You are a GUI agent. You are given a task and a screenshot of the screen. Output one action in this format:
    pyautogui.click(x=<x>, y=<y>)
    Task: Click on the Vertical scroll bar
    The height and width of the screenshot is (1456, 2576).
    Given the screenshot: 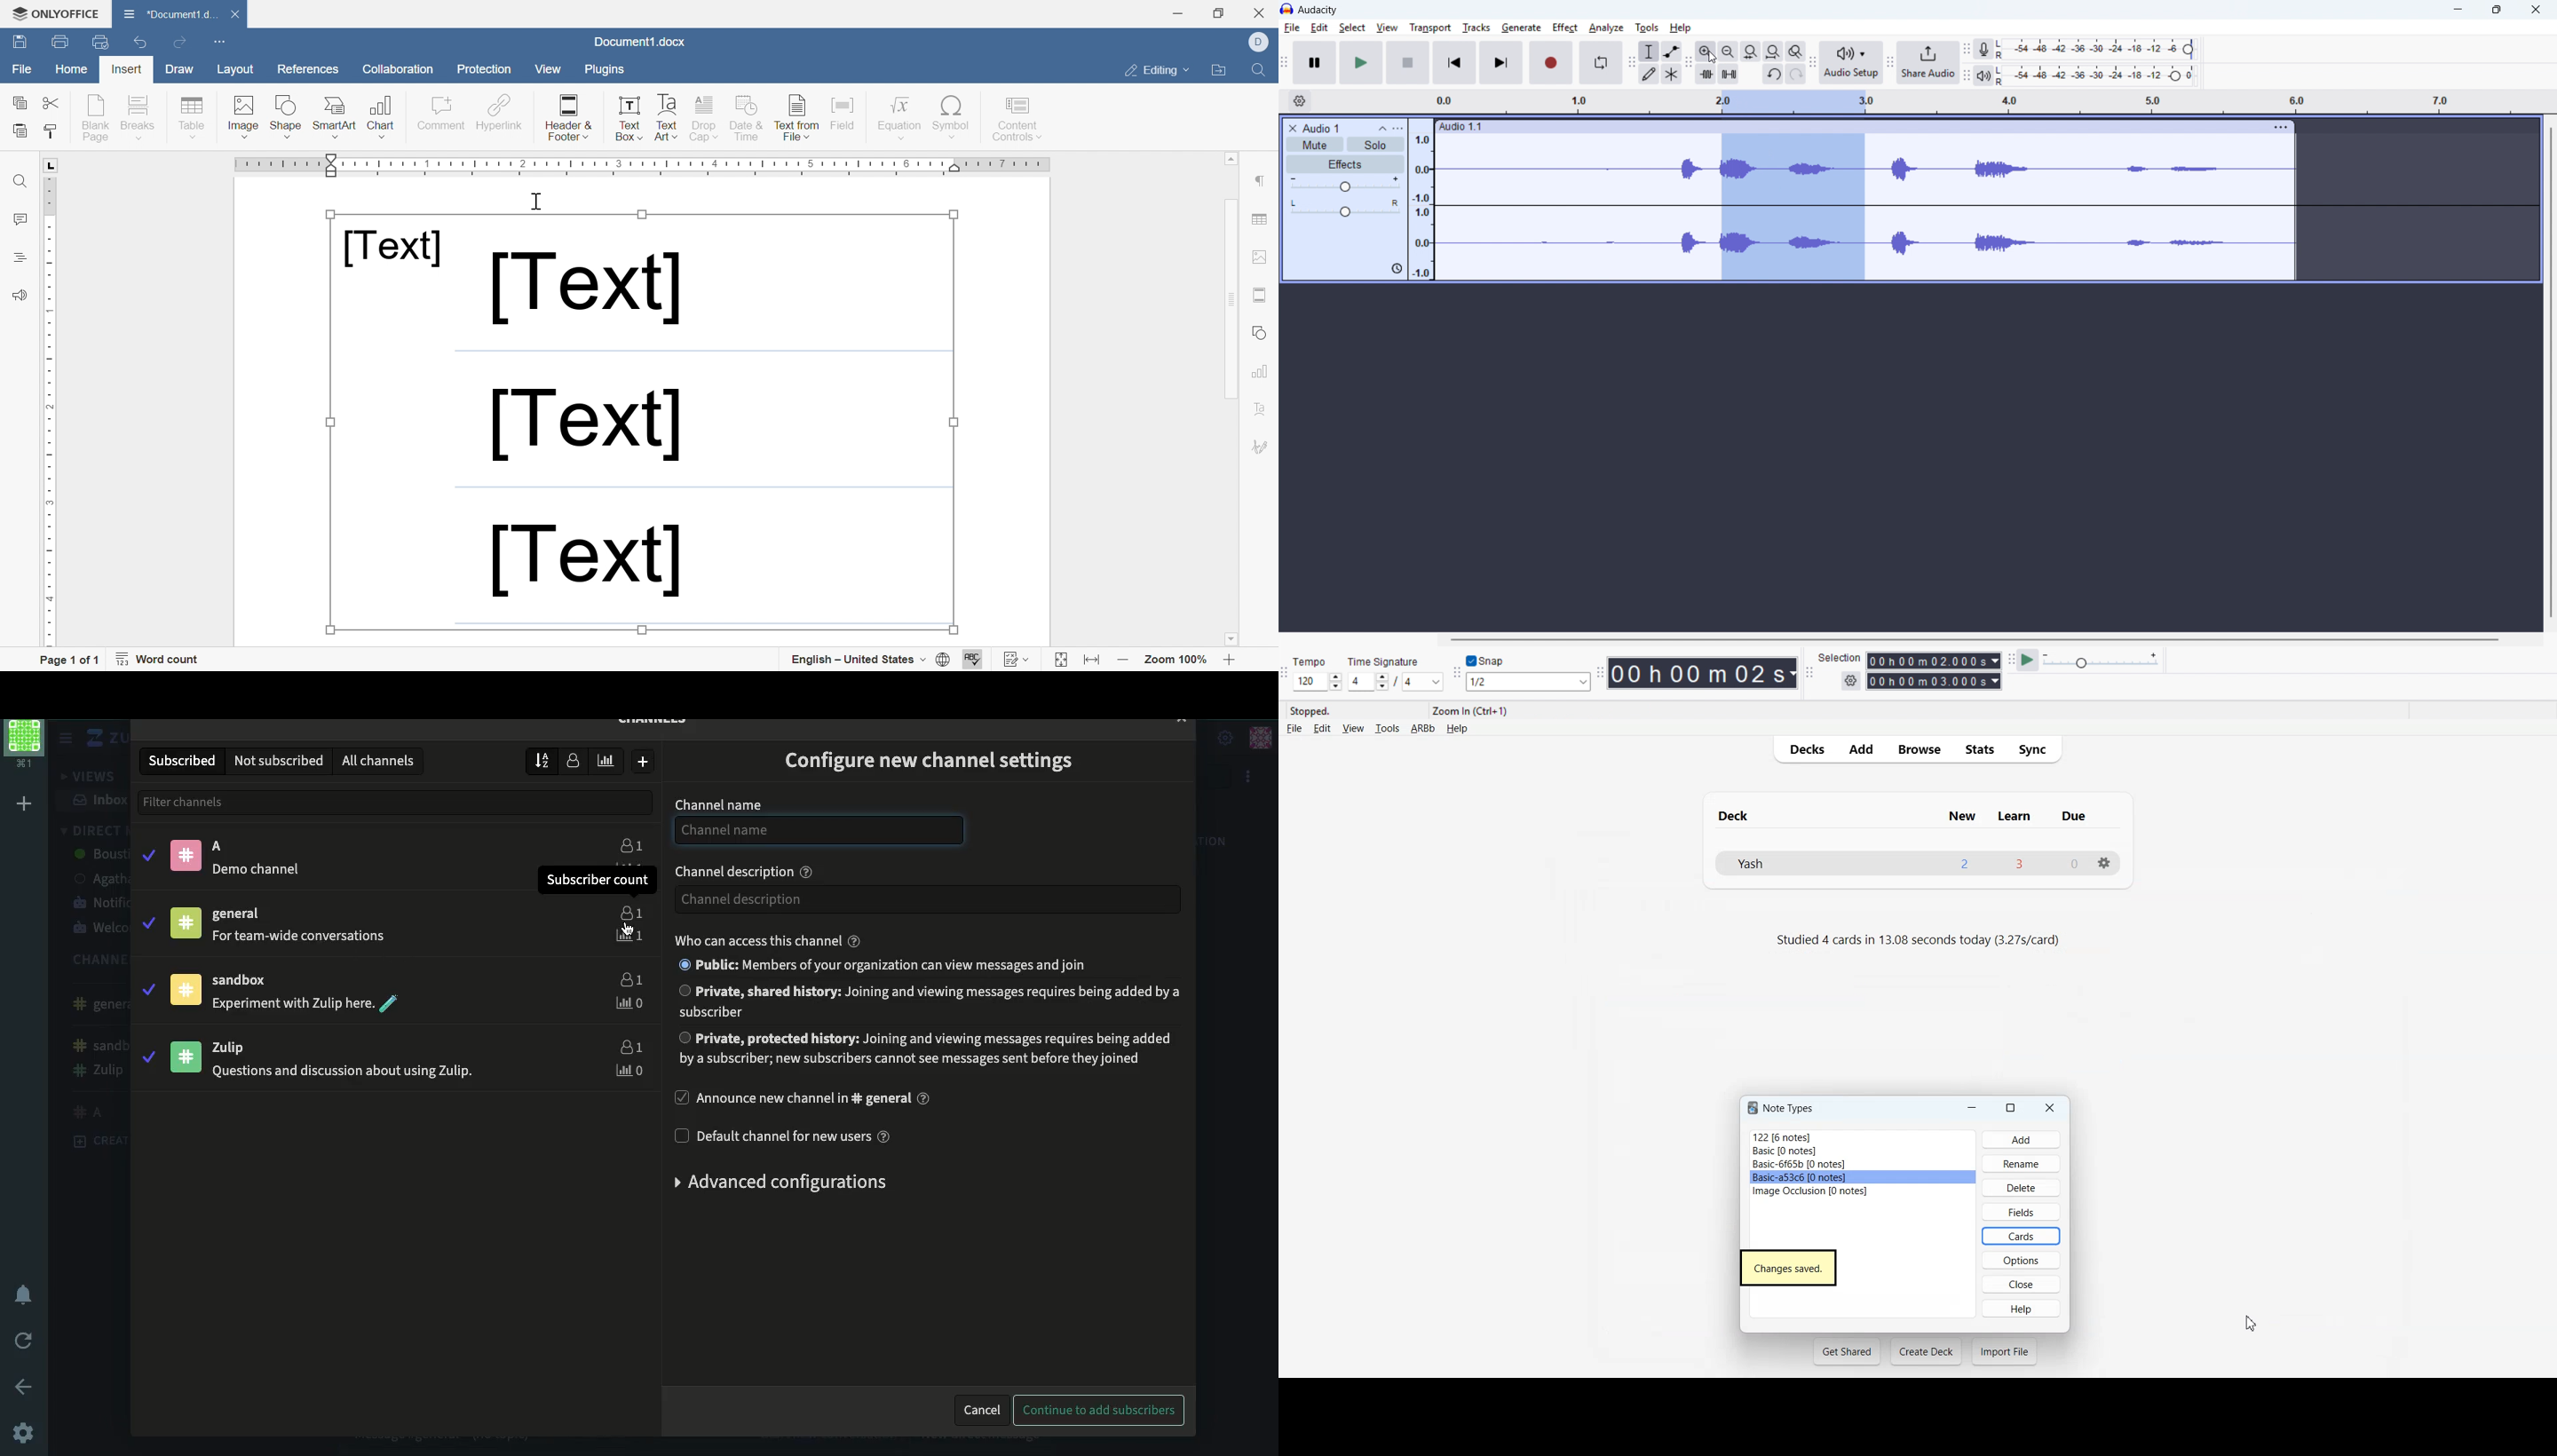 What is the action you would take?
    pyautogui.click(x=2549, y=382)
    